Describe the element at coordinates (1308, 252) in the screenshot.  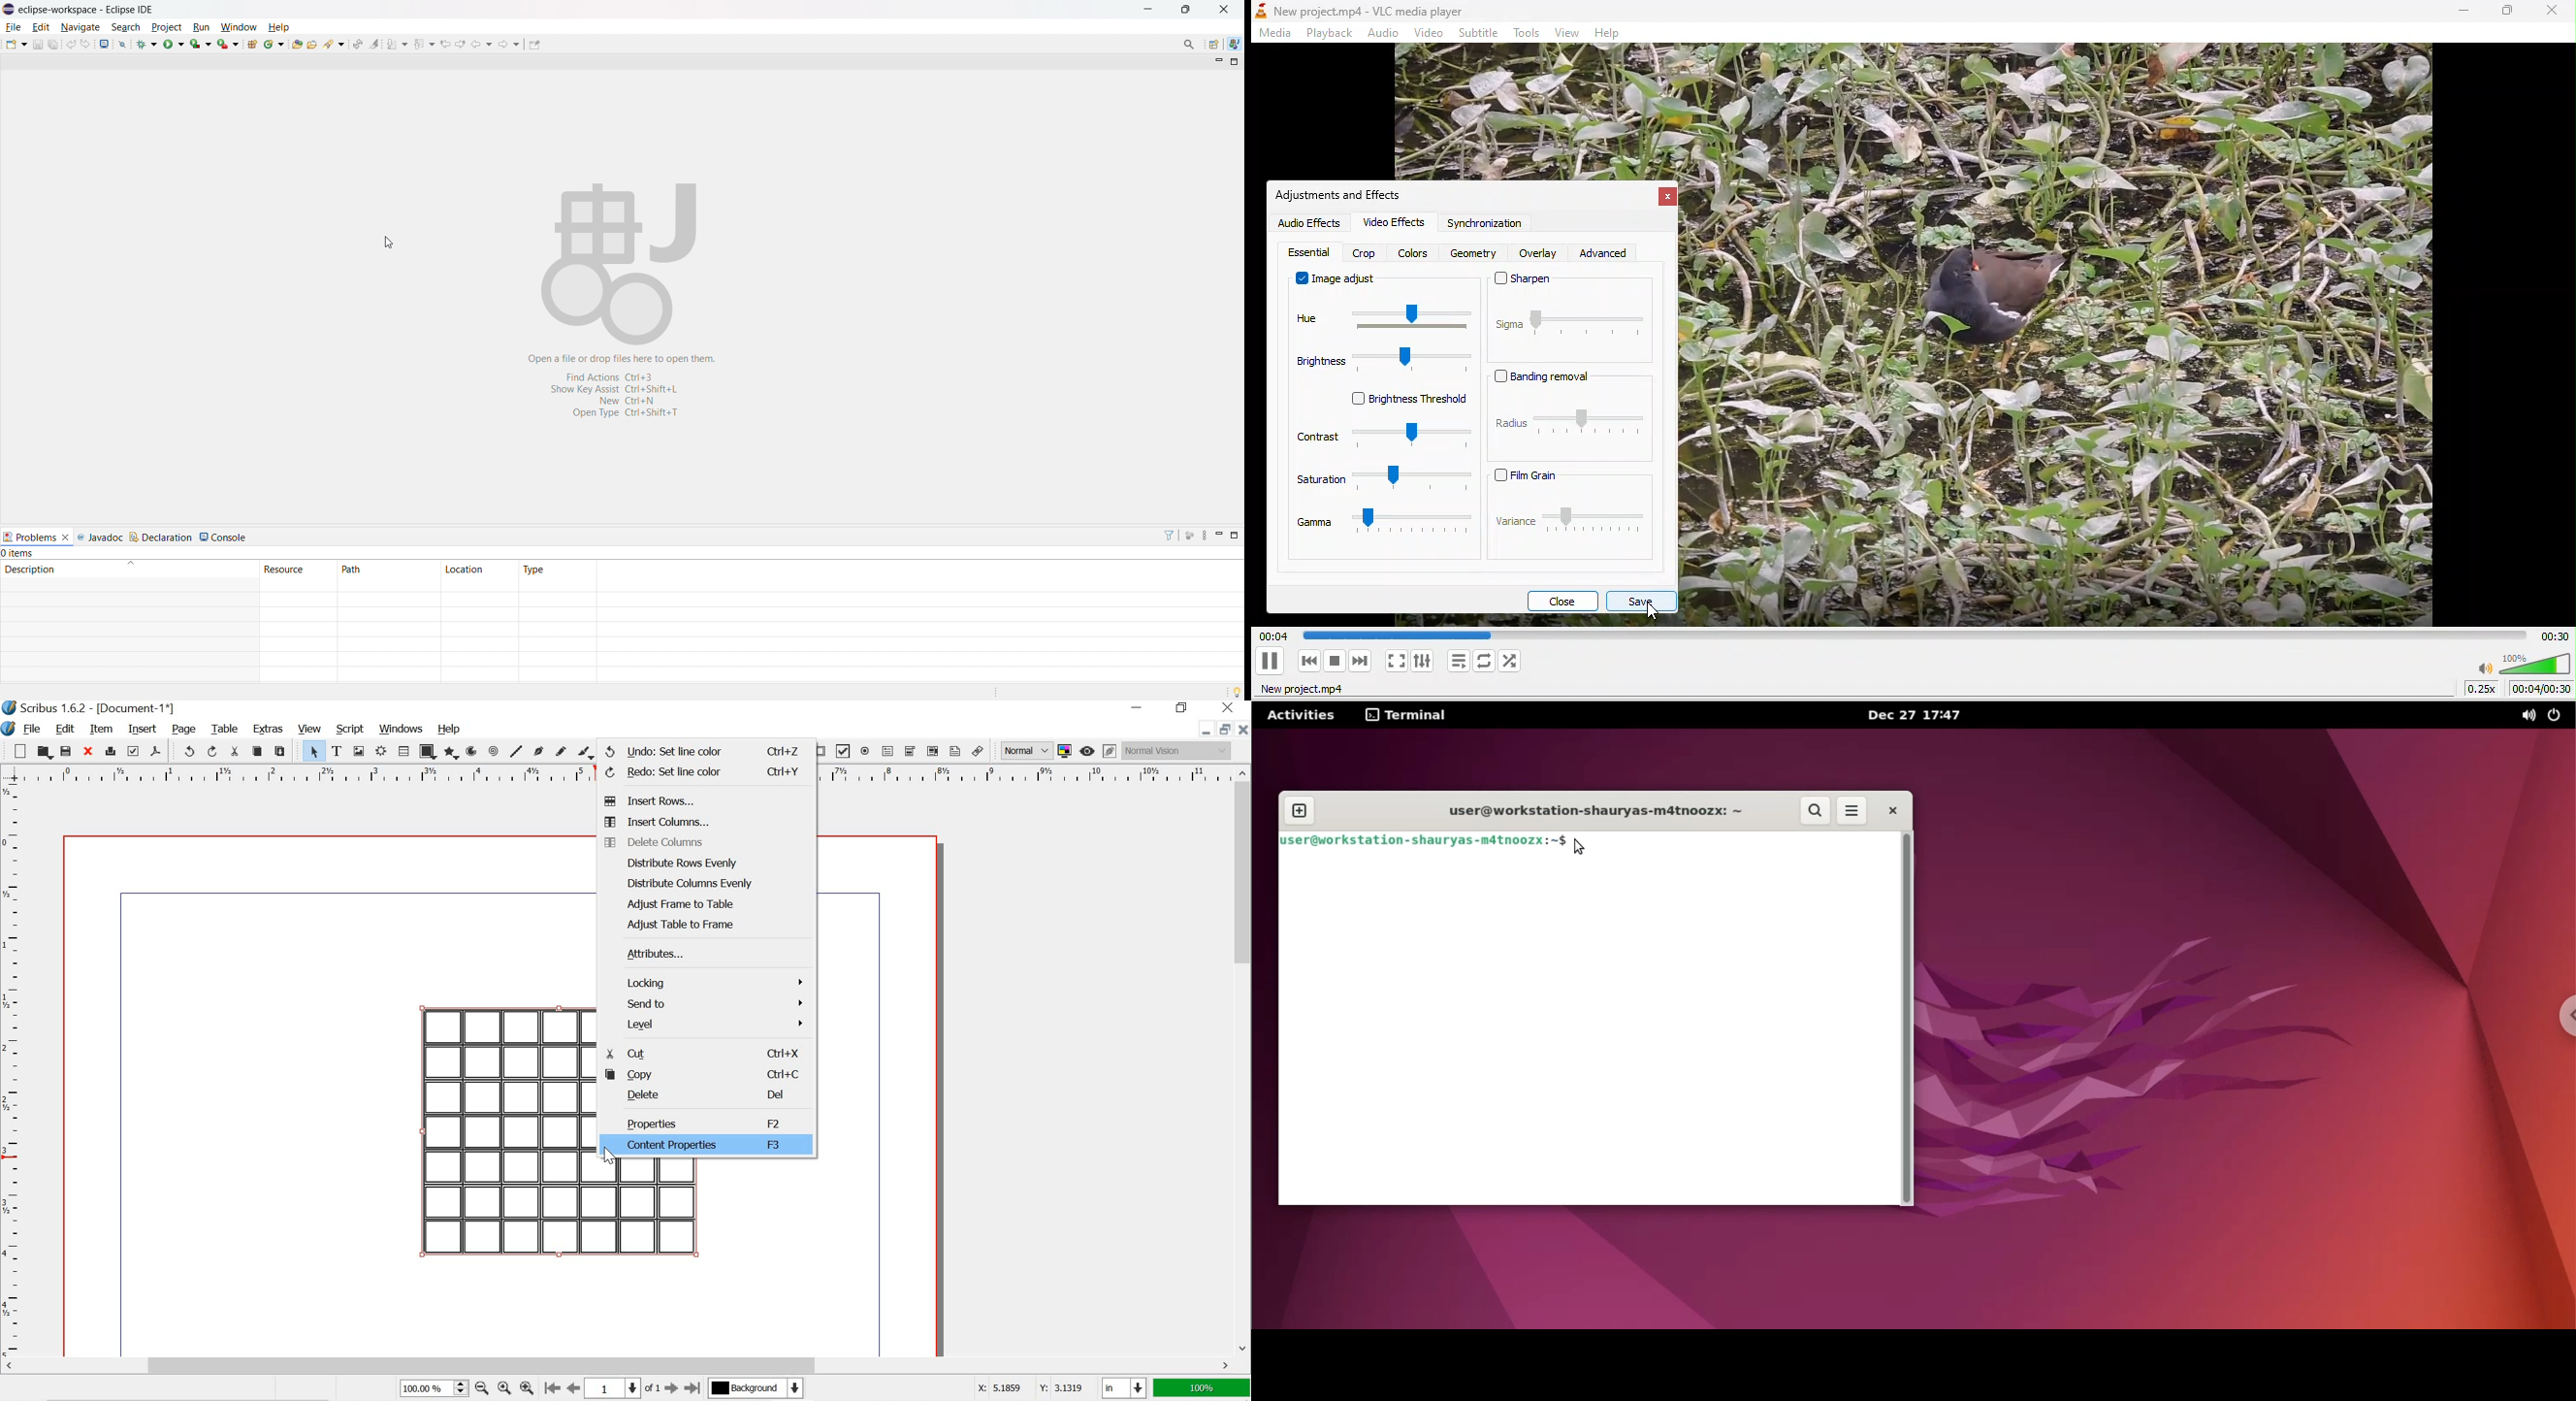
I see `equalzer` at that location.